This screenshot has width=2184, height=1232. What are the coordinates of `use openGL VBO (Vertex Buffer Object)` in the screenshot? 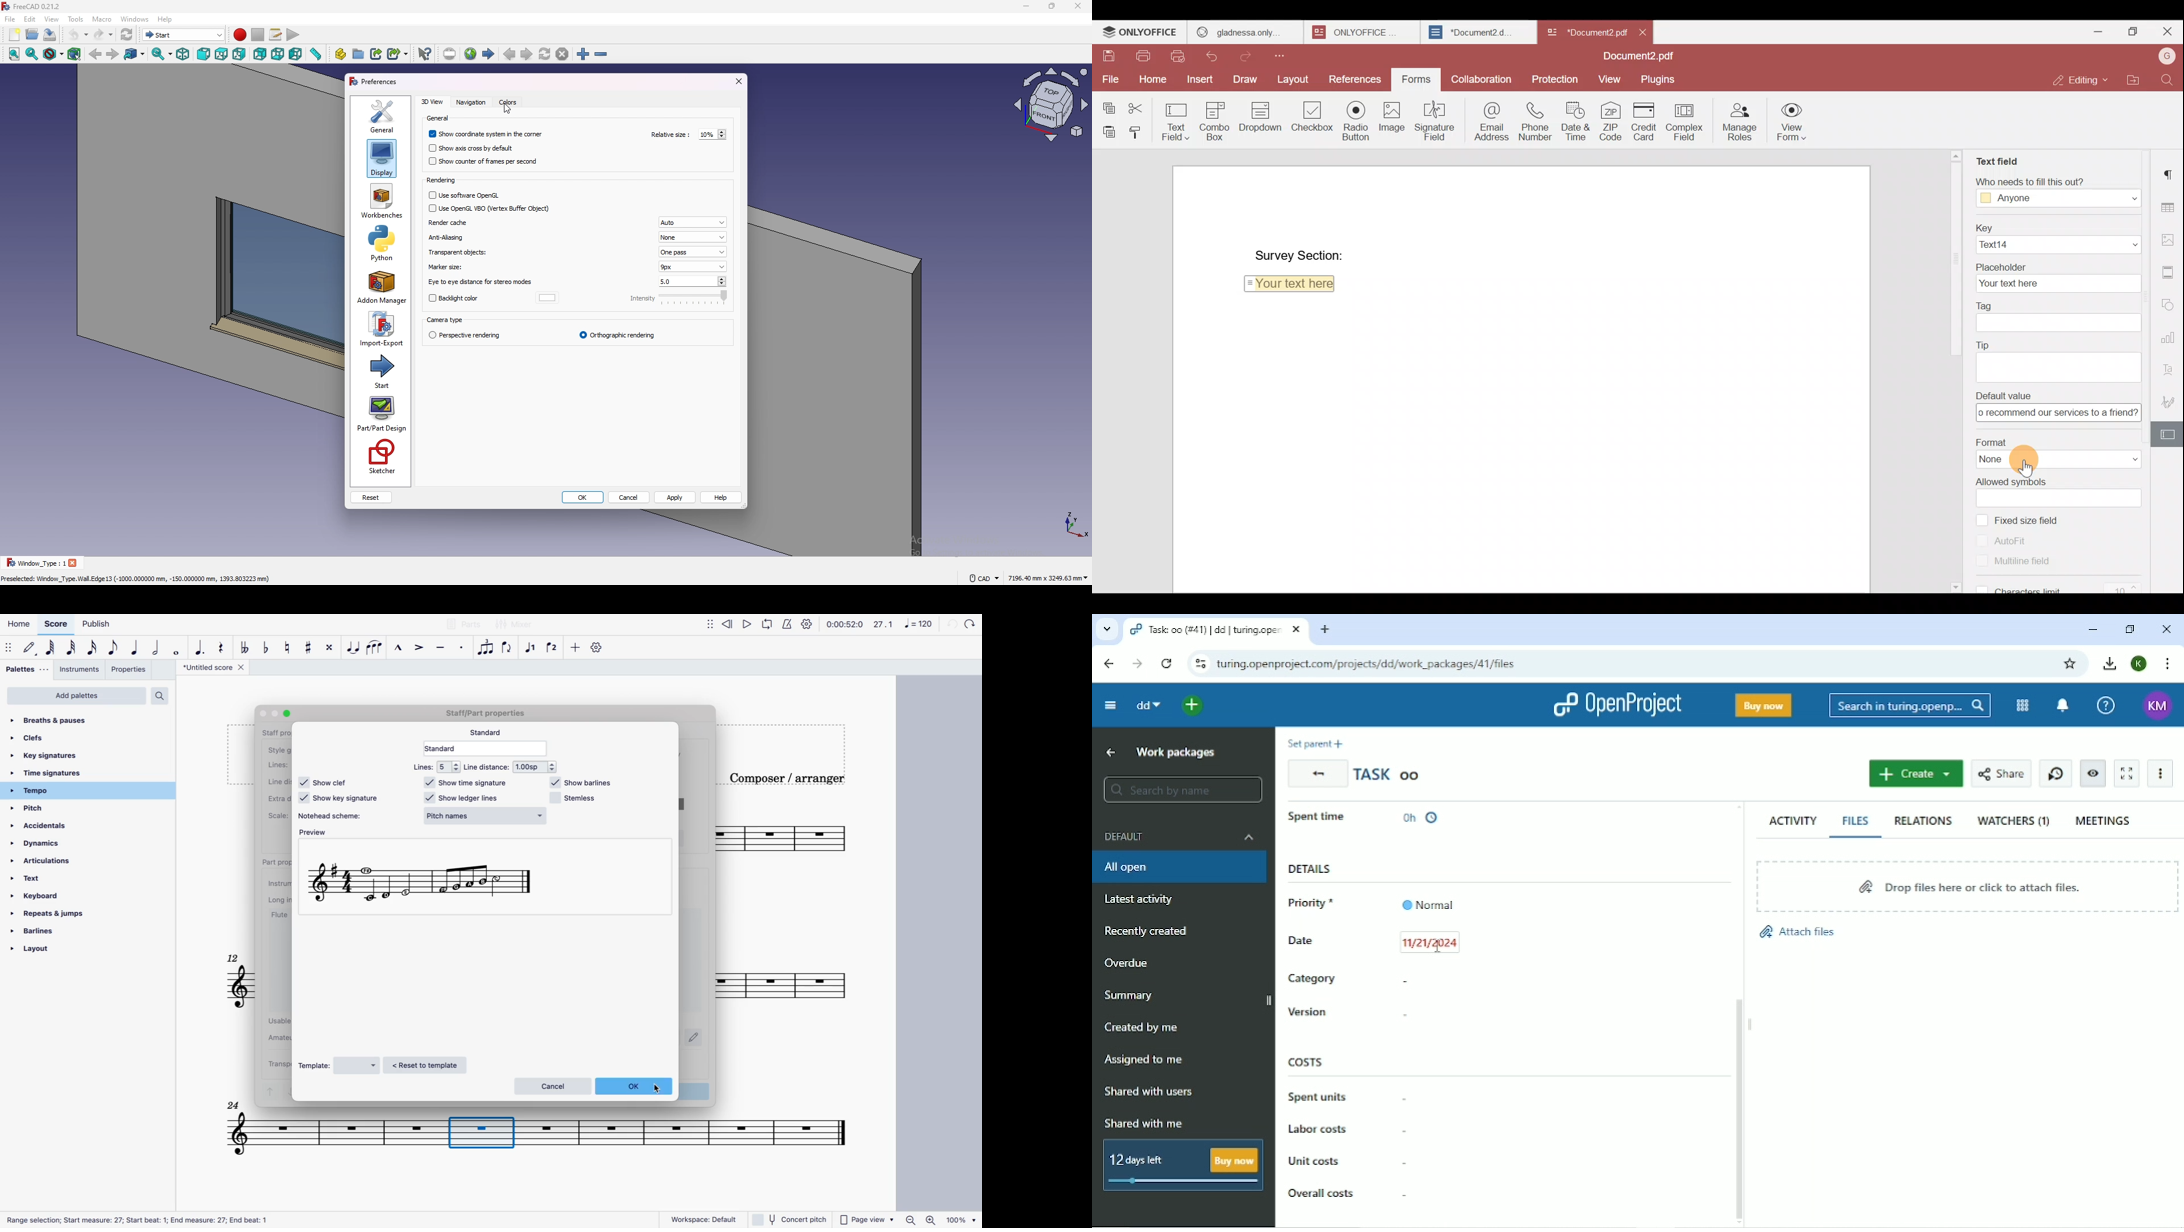 It's located at (490, 208).